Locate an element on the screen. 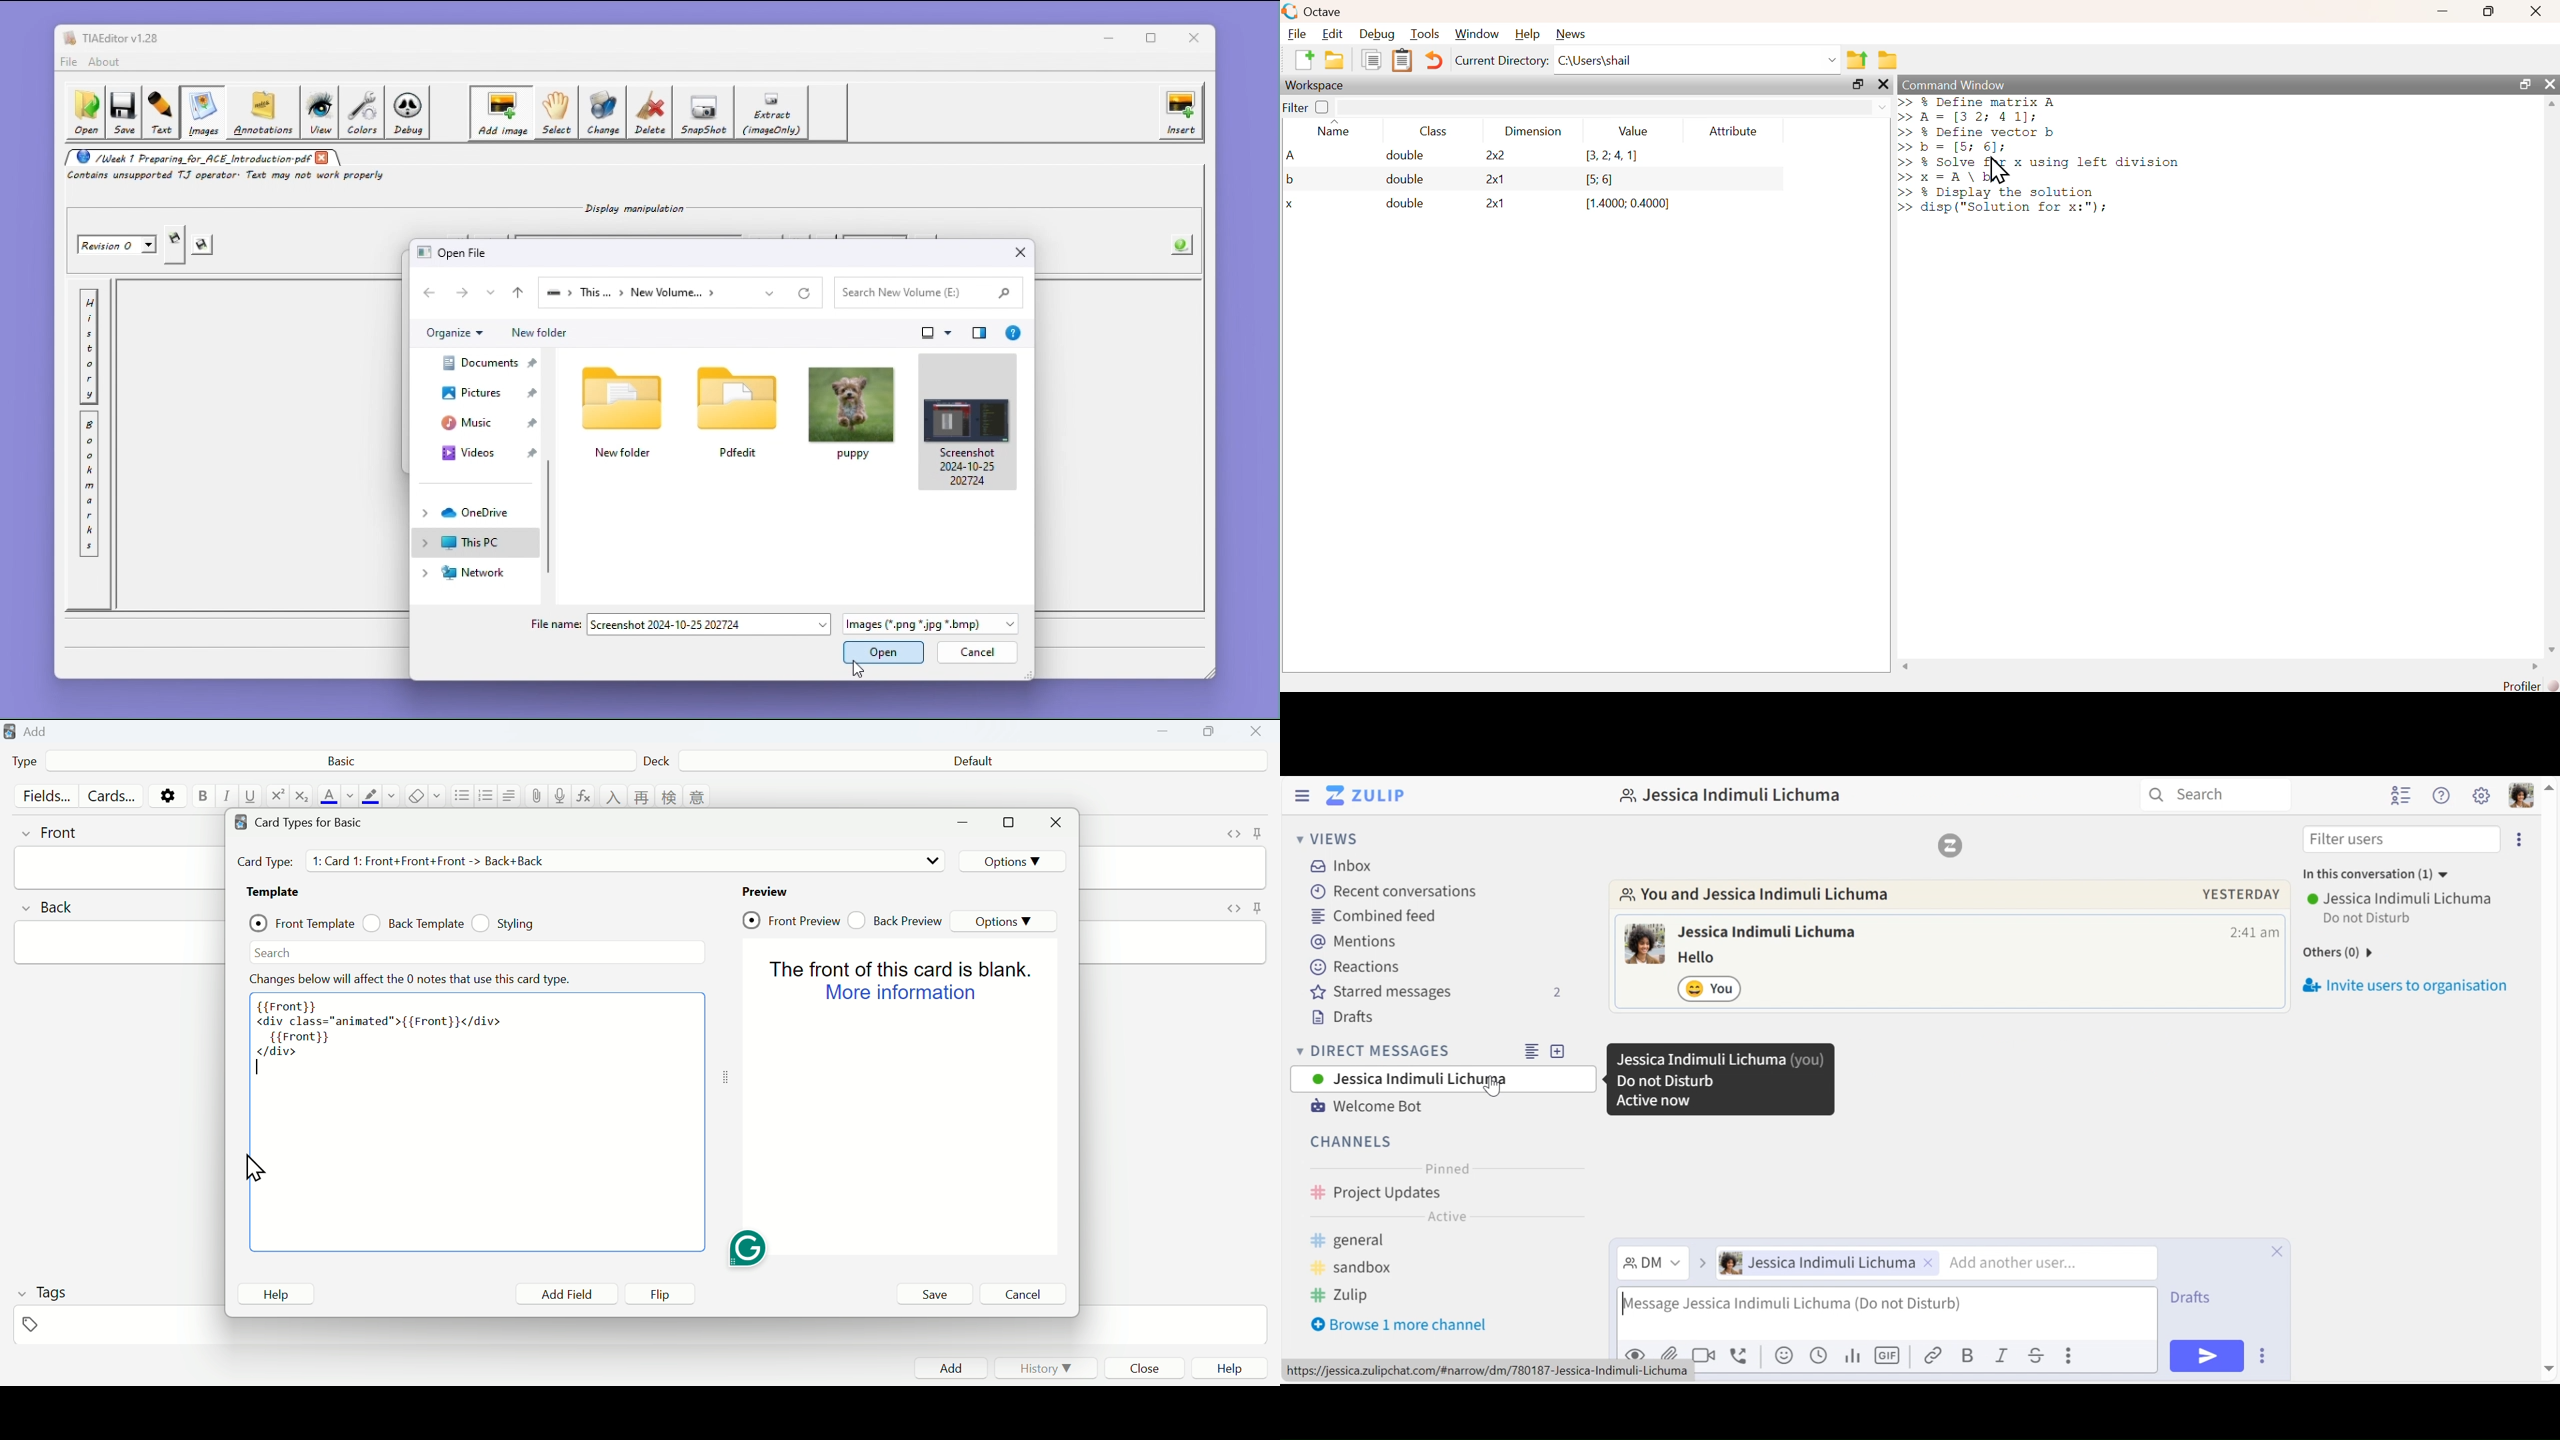 The width and height of the screenshot is (2576, 1456). Front Template is located at coordinates (300, 922).